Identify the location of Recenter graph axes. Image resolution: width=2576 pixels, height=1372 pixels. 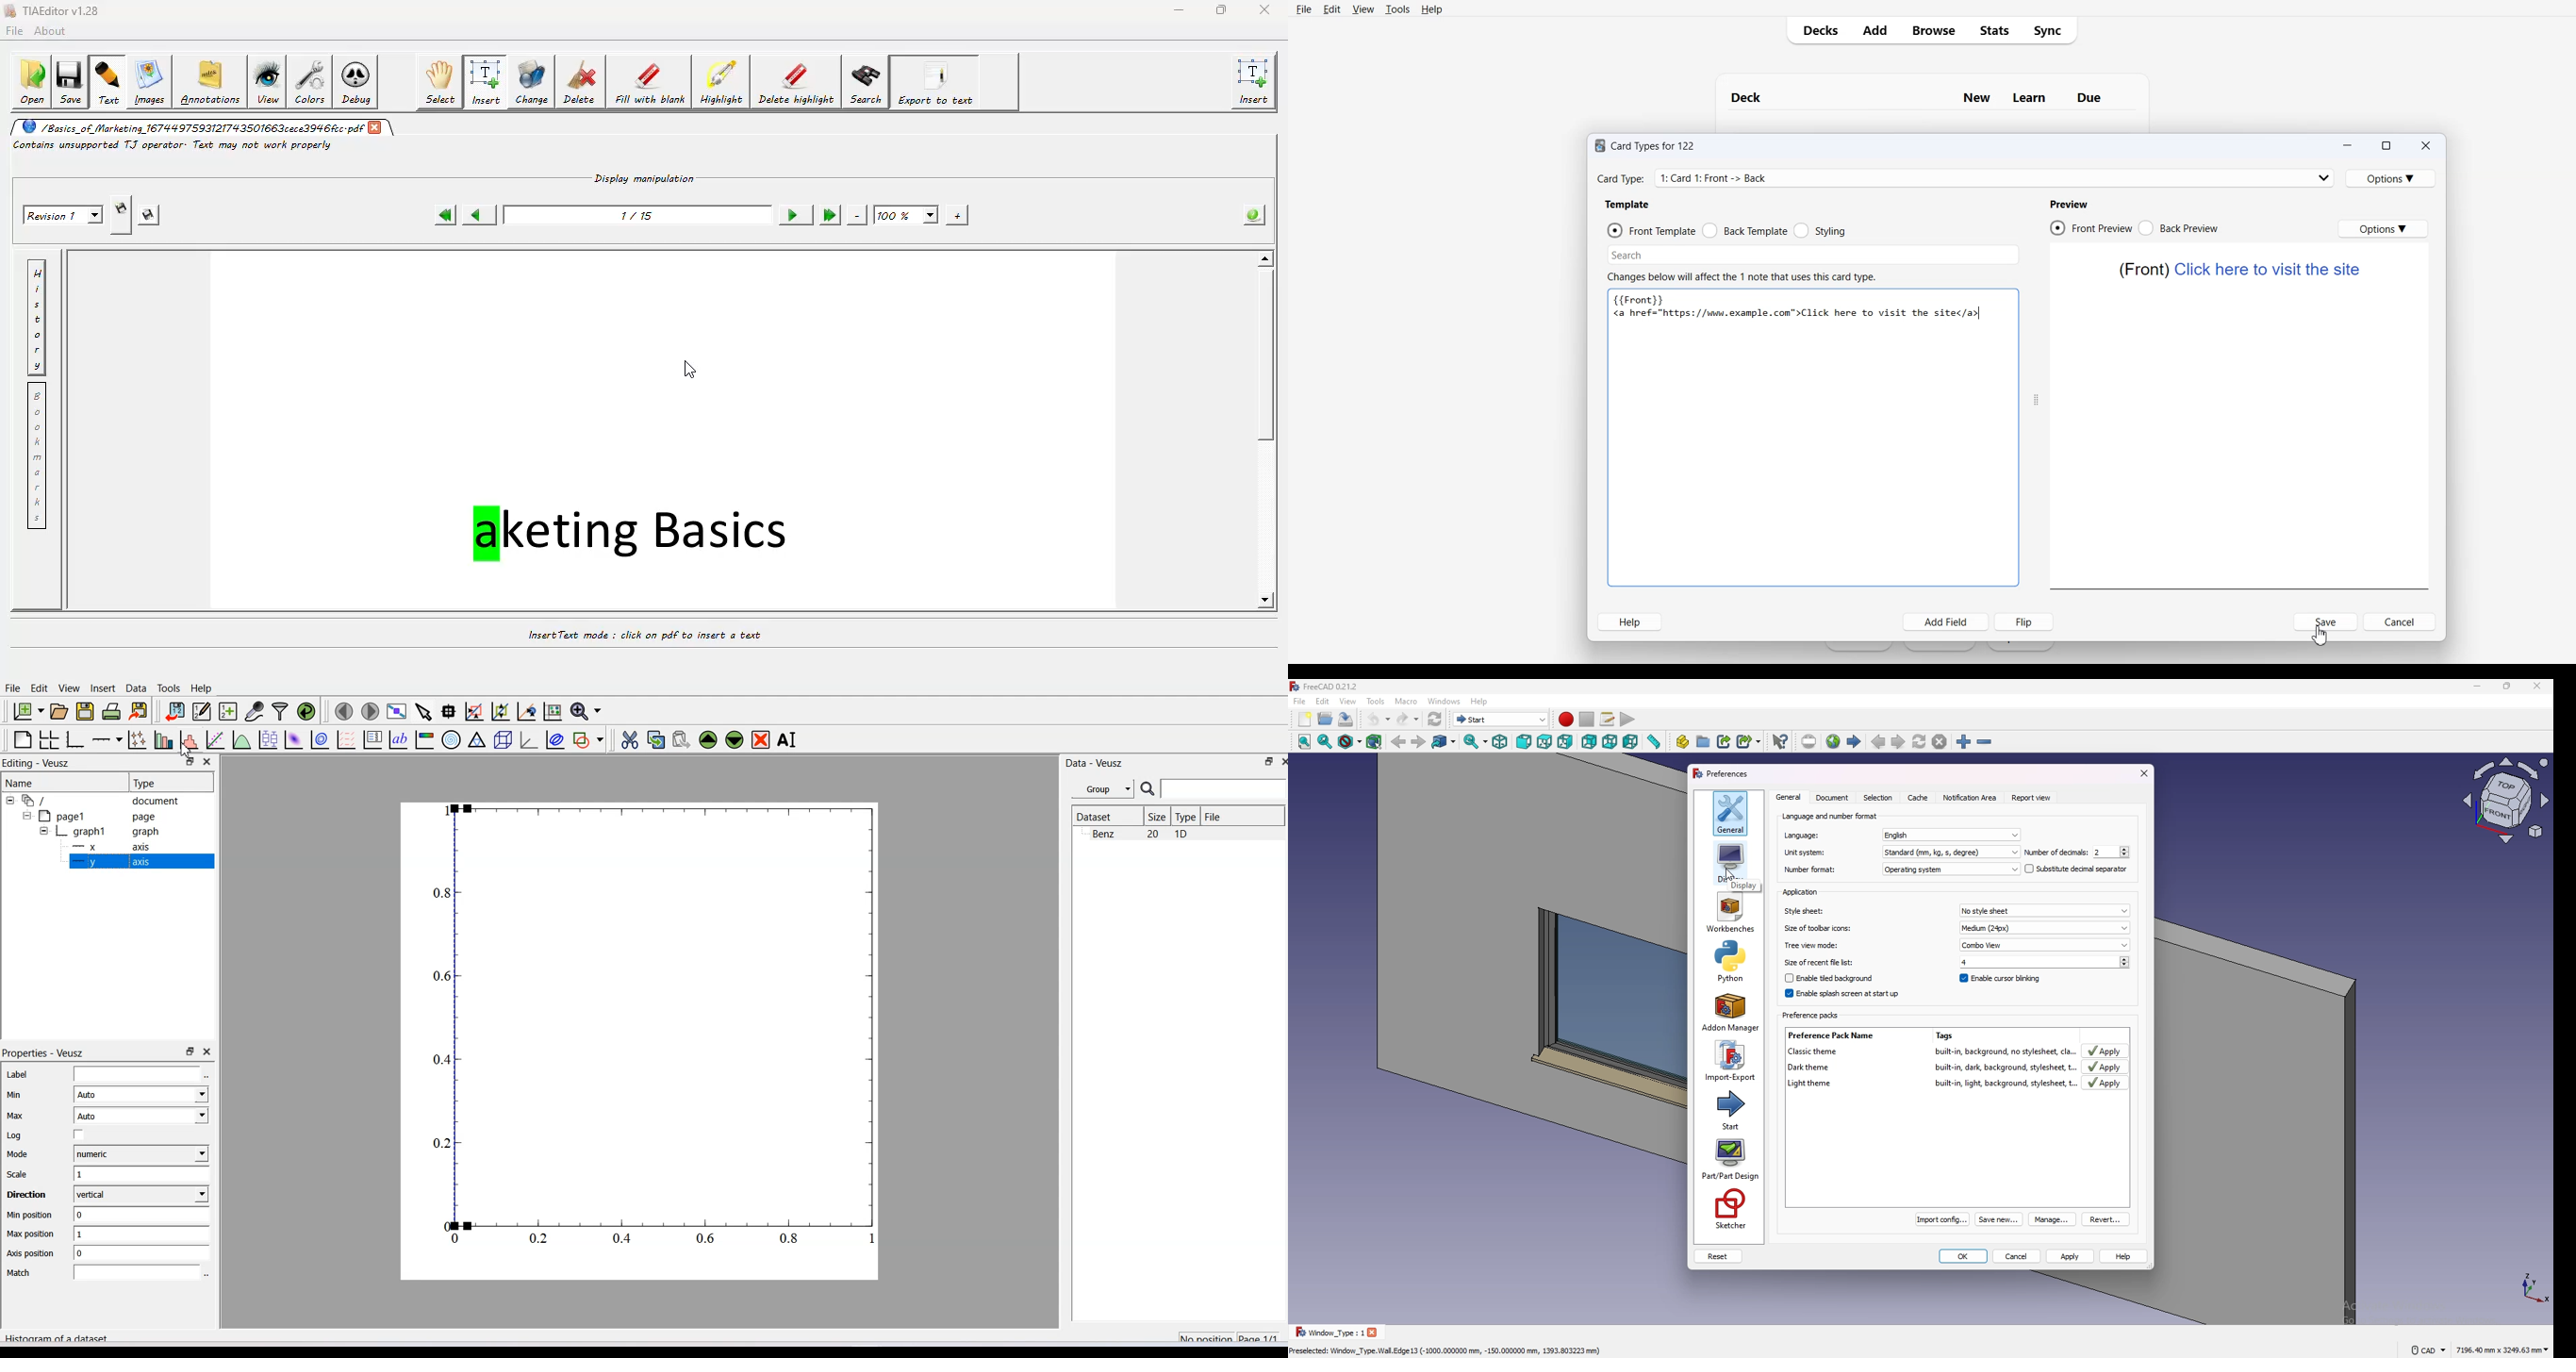
(527, 711).